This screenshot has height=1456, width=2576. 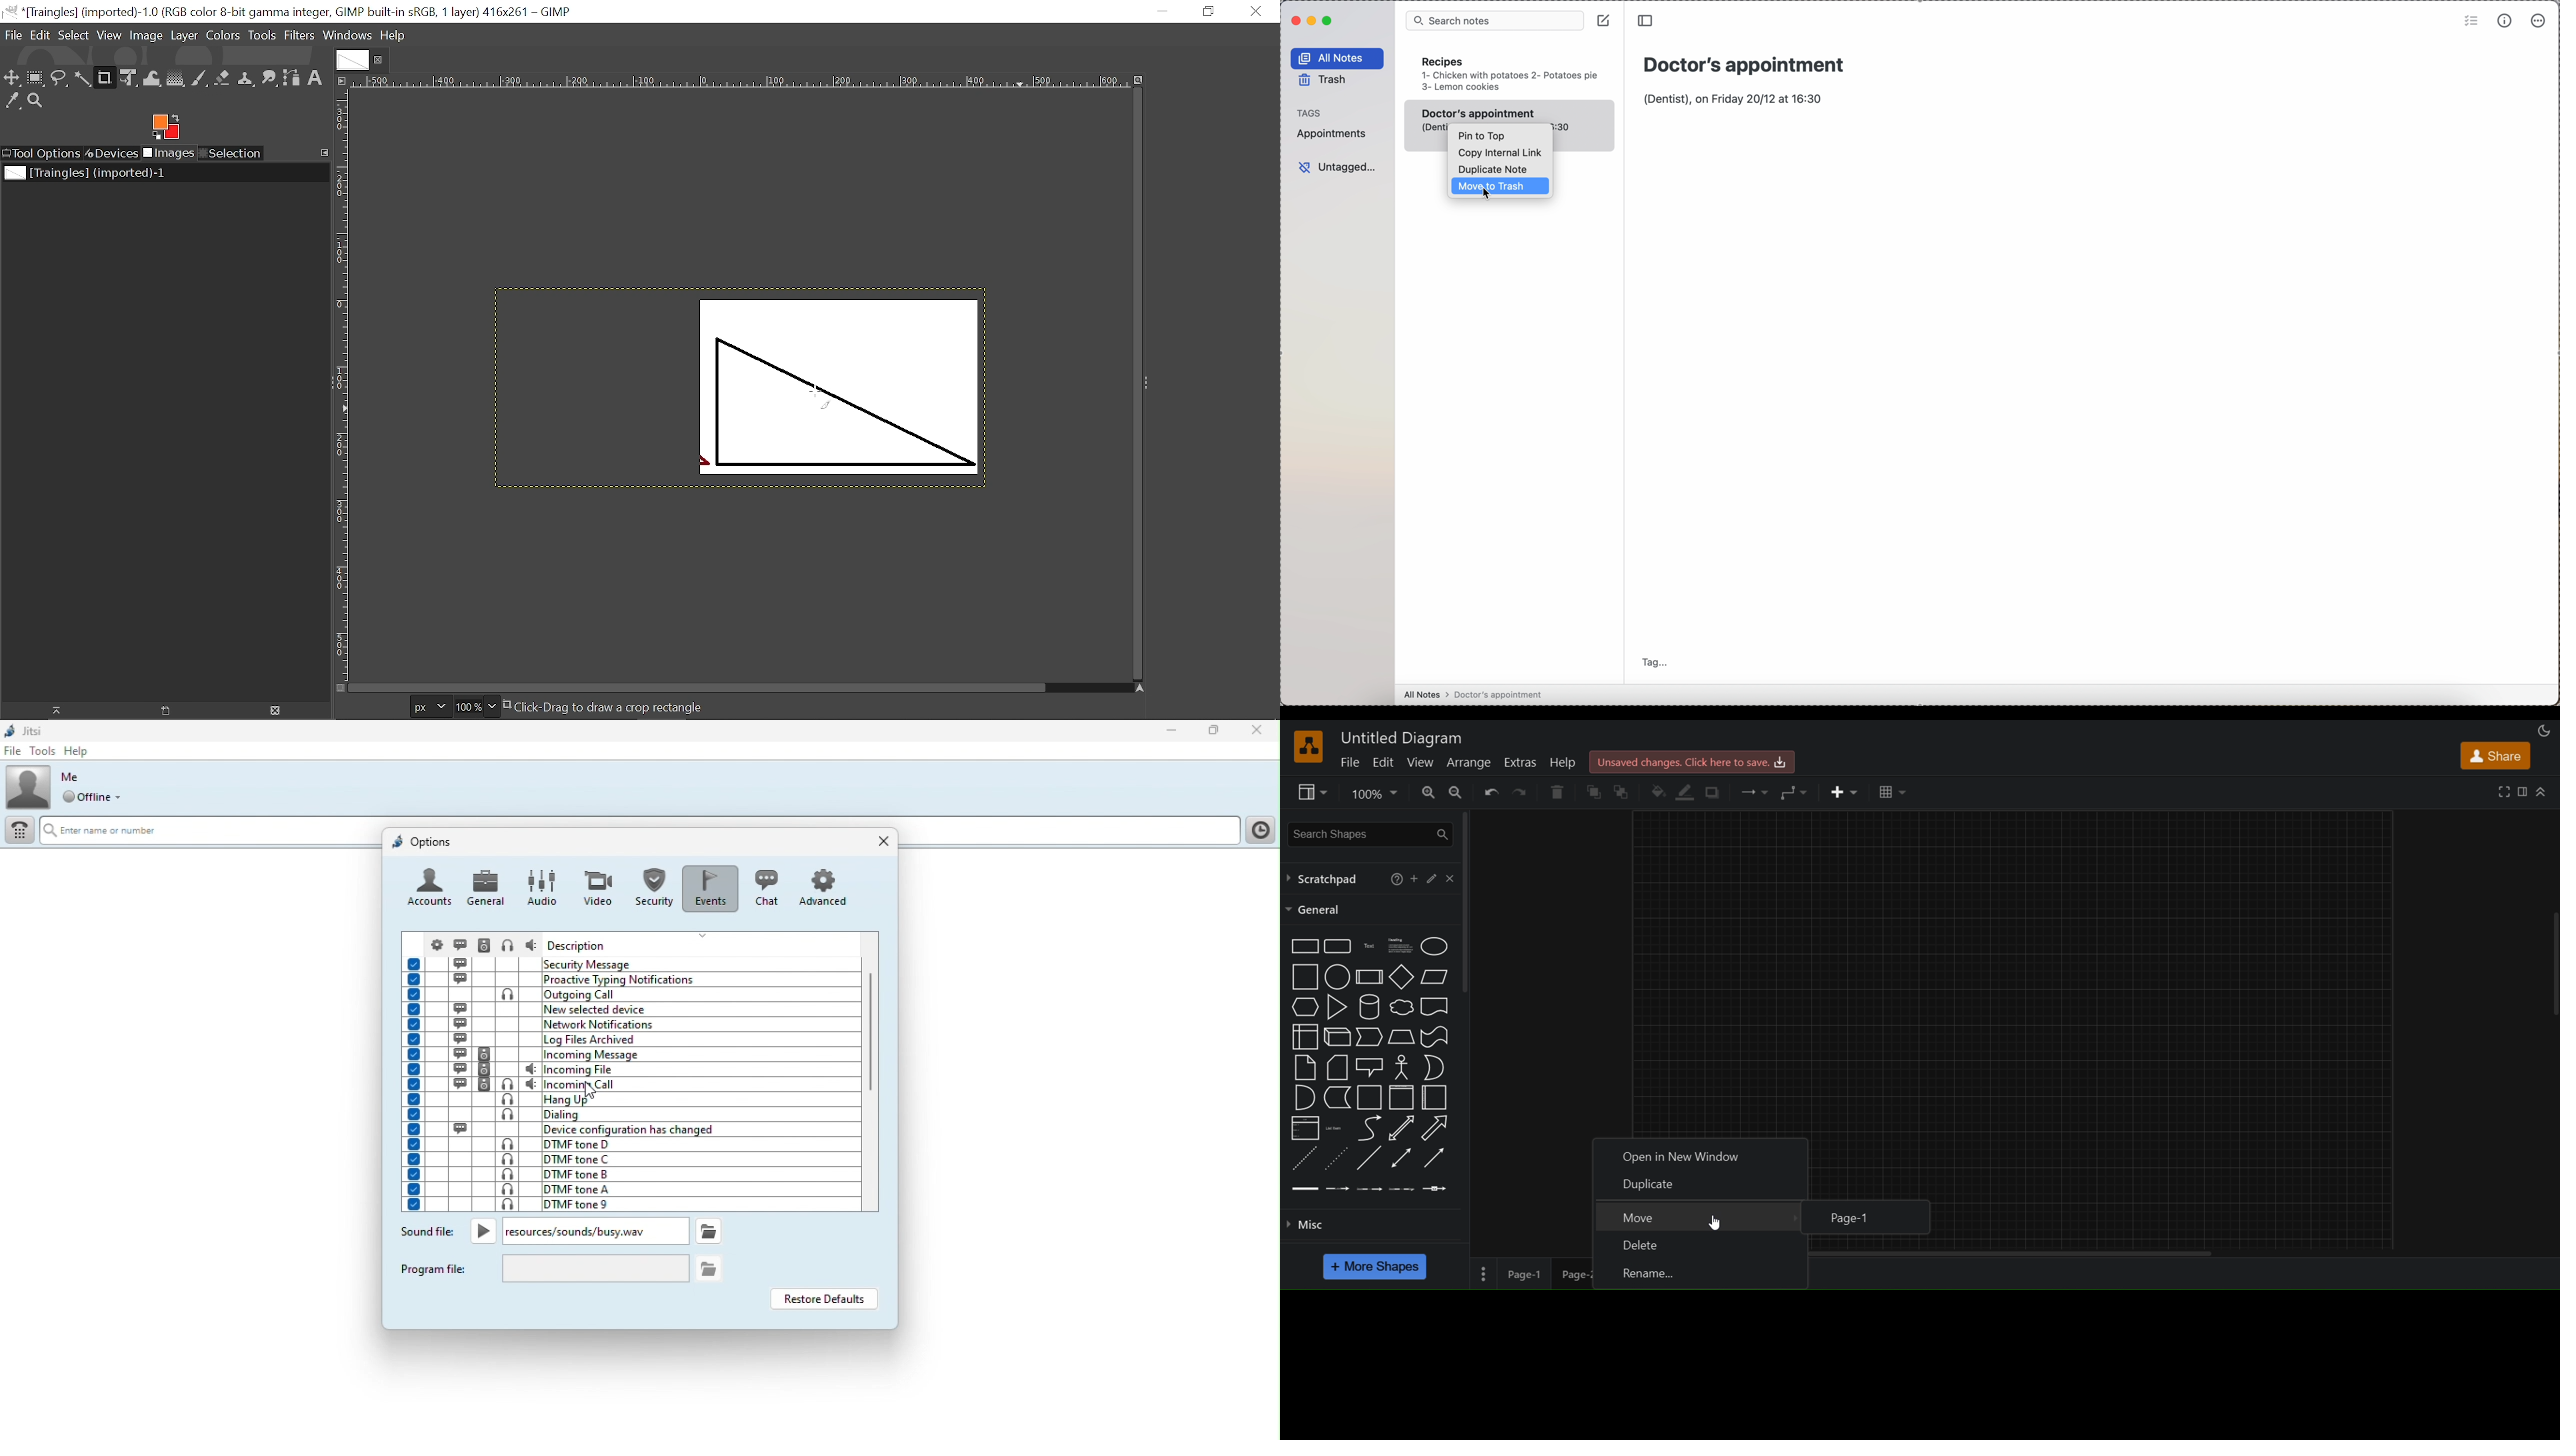 What do you see at coordinates (1405, 739) in the screenshot?
I see `utitled diagram` at bounding box center [1405, 739].